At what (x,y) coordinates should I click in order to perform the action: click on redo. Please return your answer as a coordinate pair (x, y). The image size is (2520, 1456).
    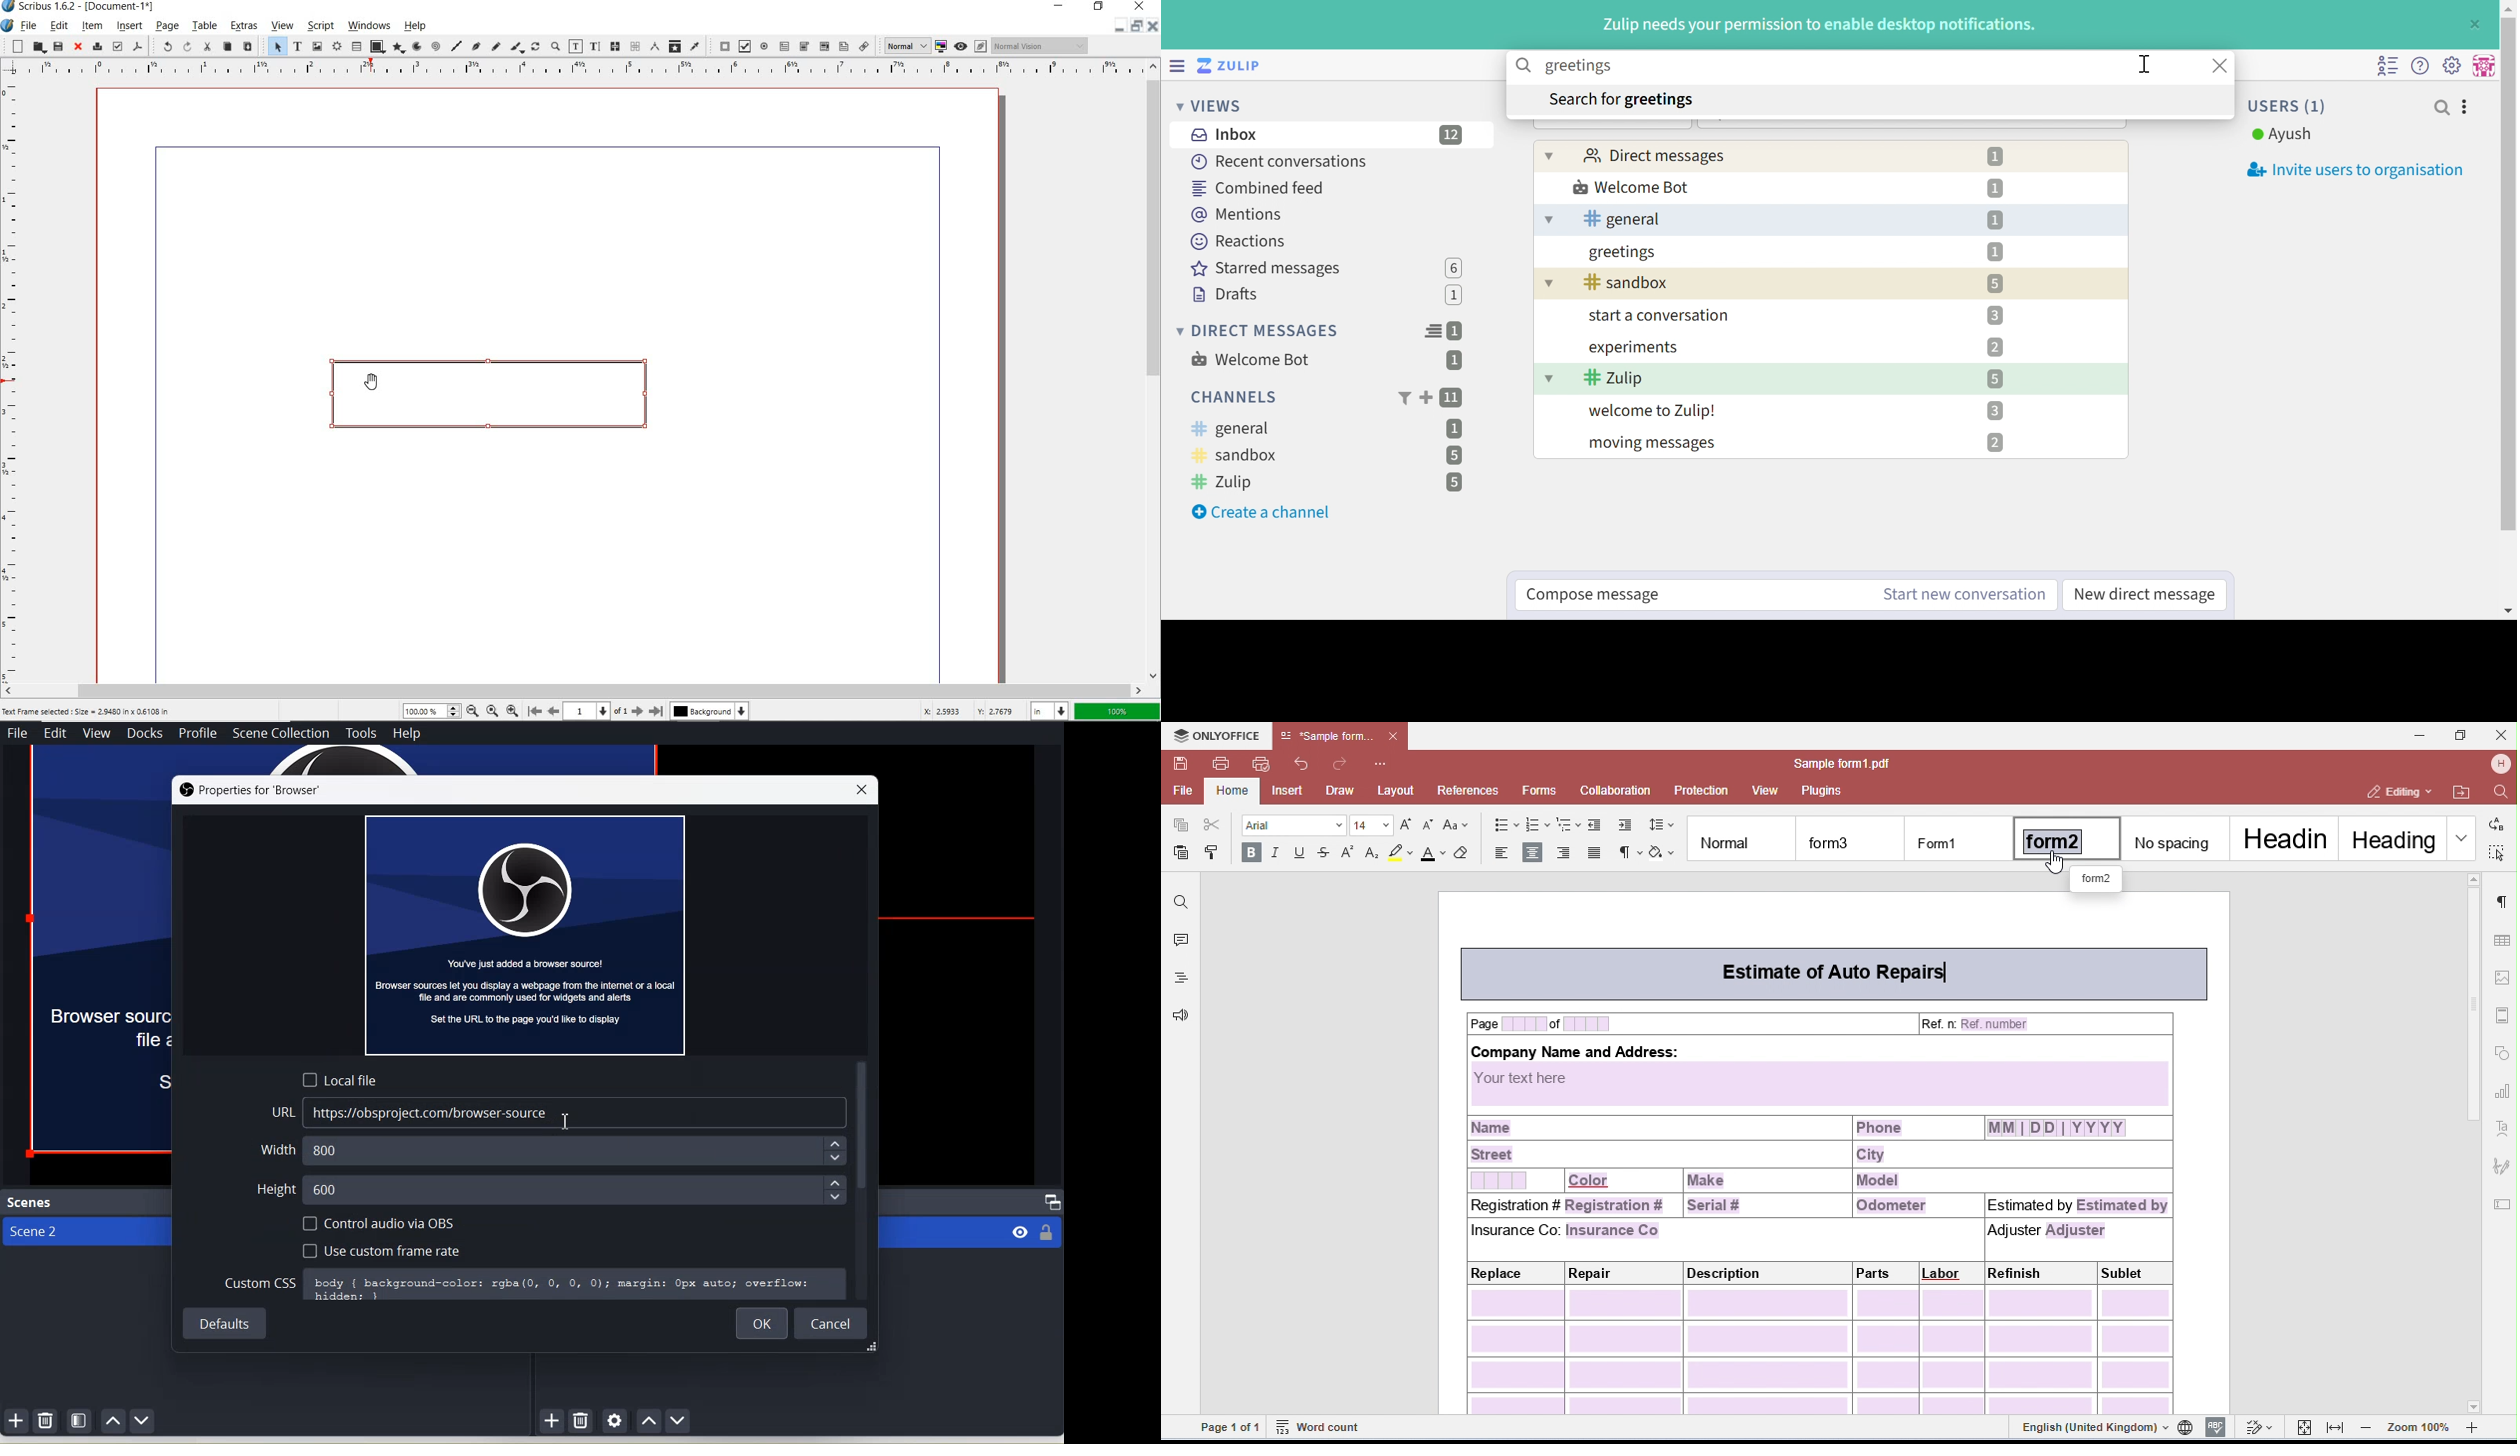
    Looking at the image, I should click on (186, 46).